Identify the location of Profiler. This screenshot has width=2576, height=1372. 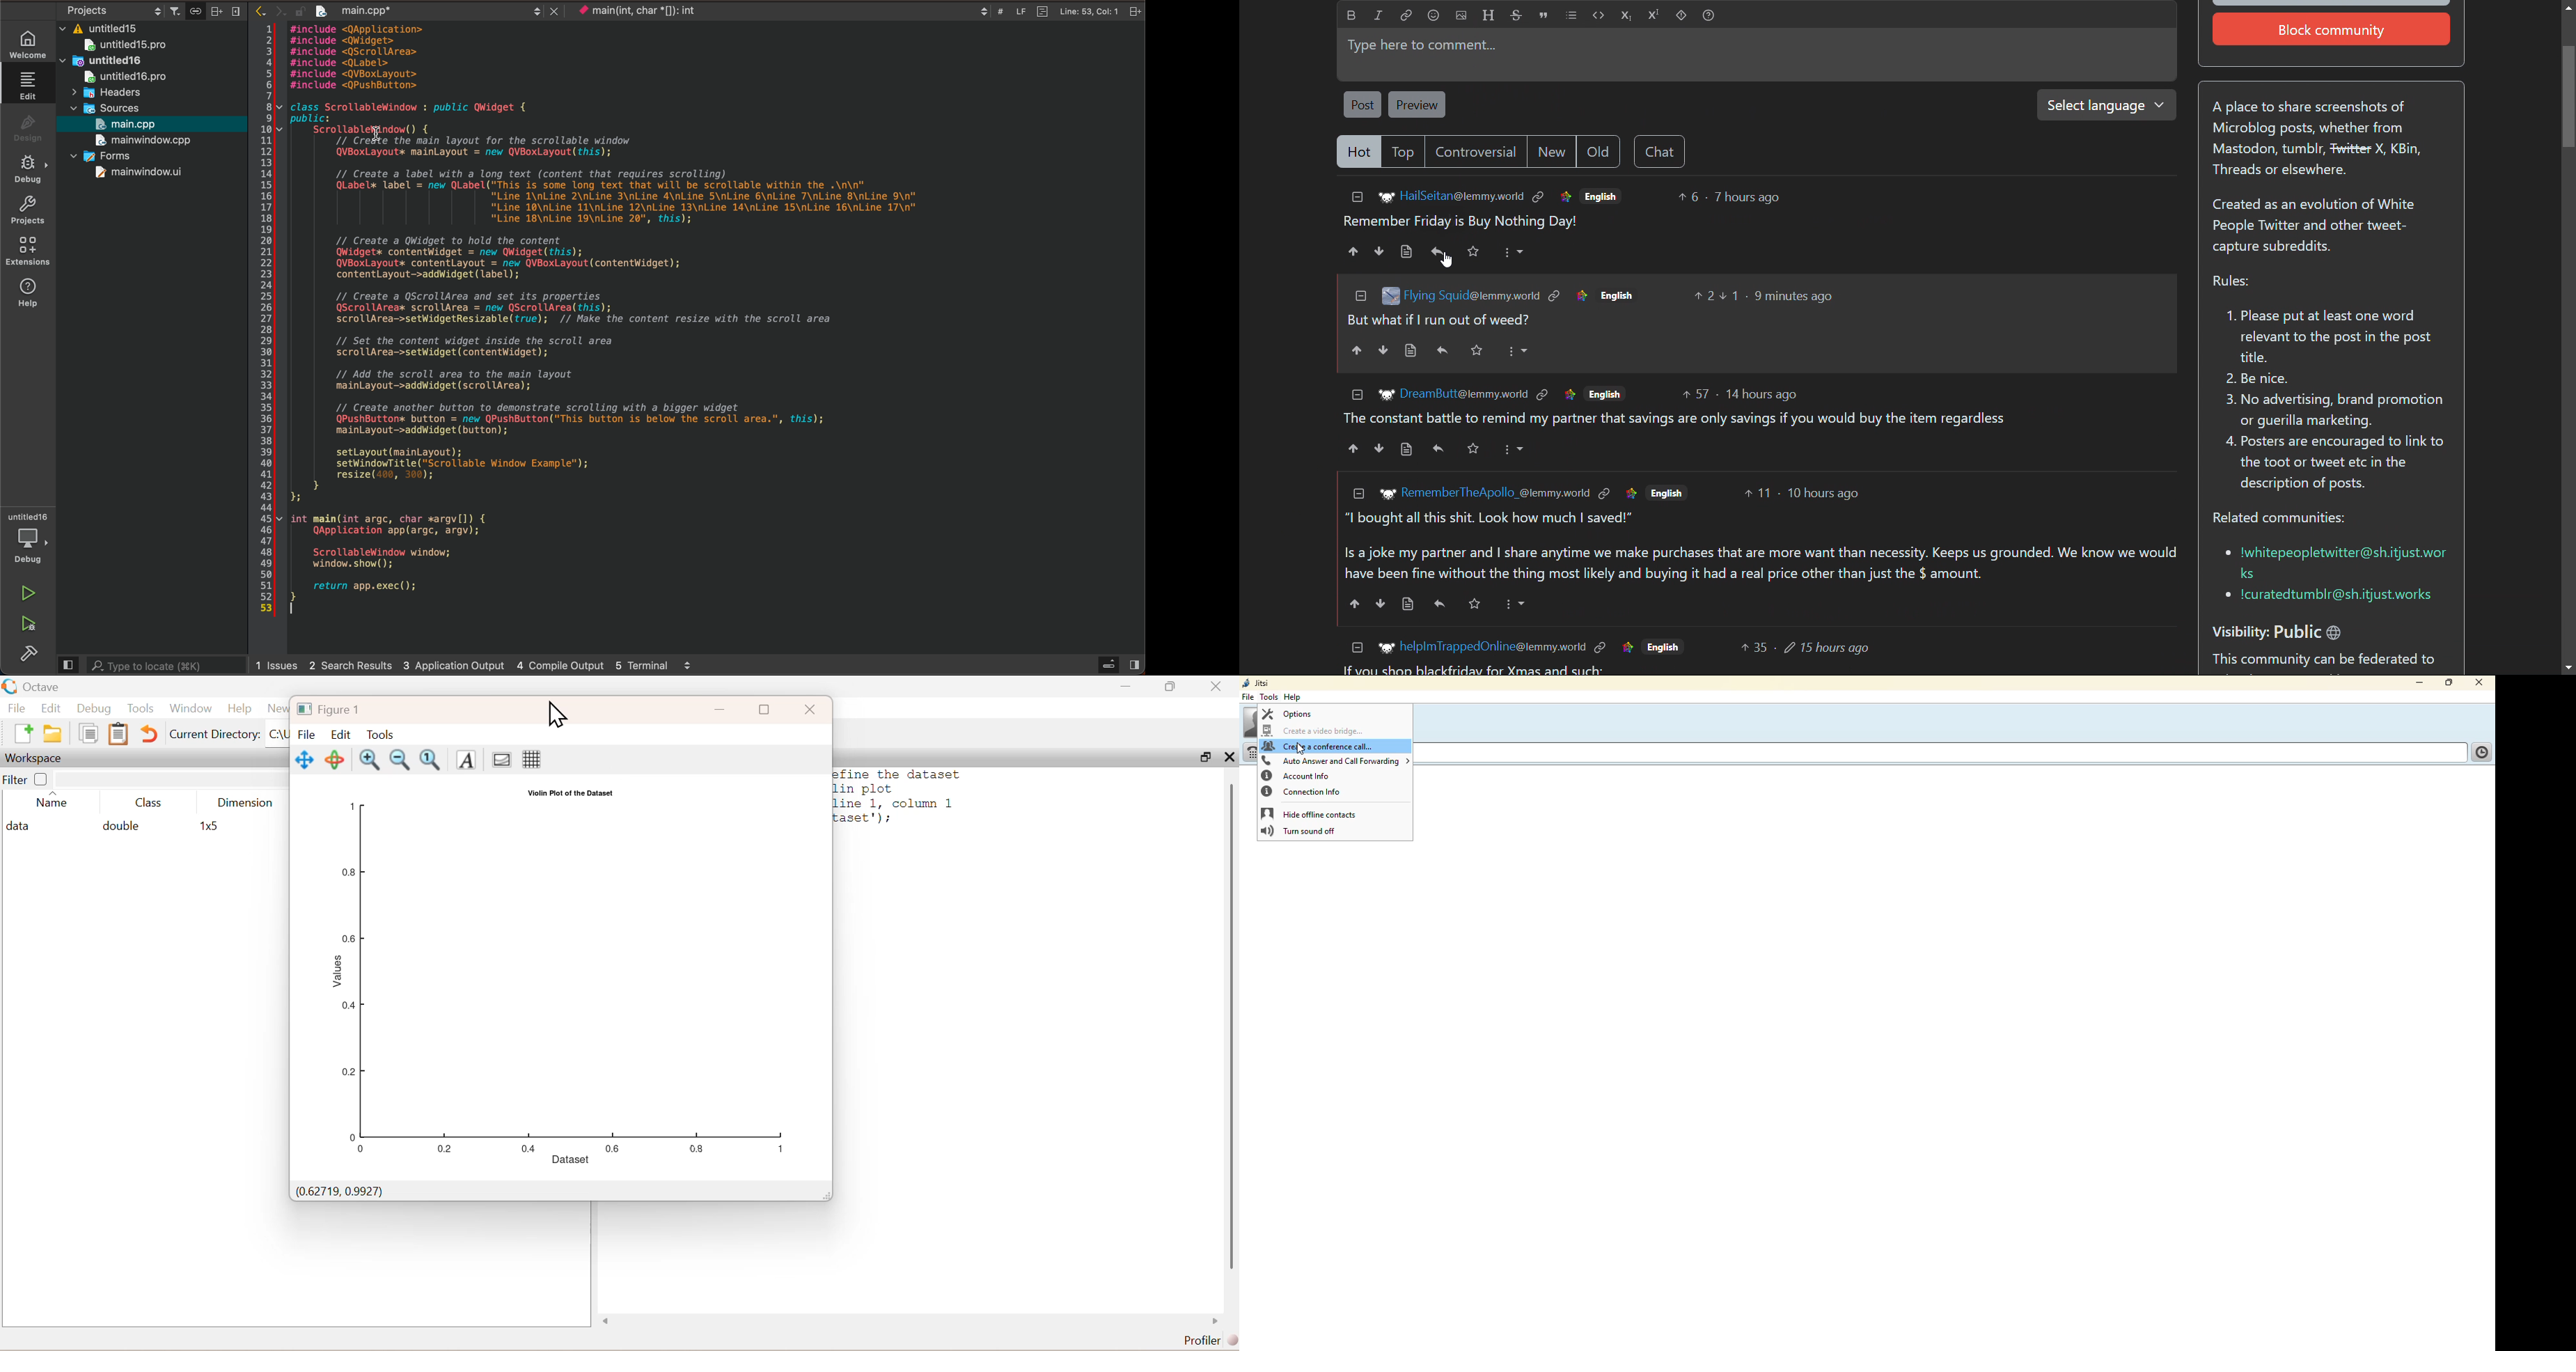
(1211, 1341).